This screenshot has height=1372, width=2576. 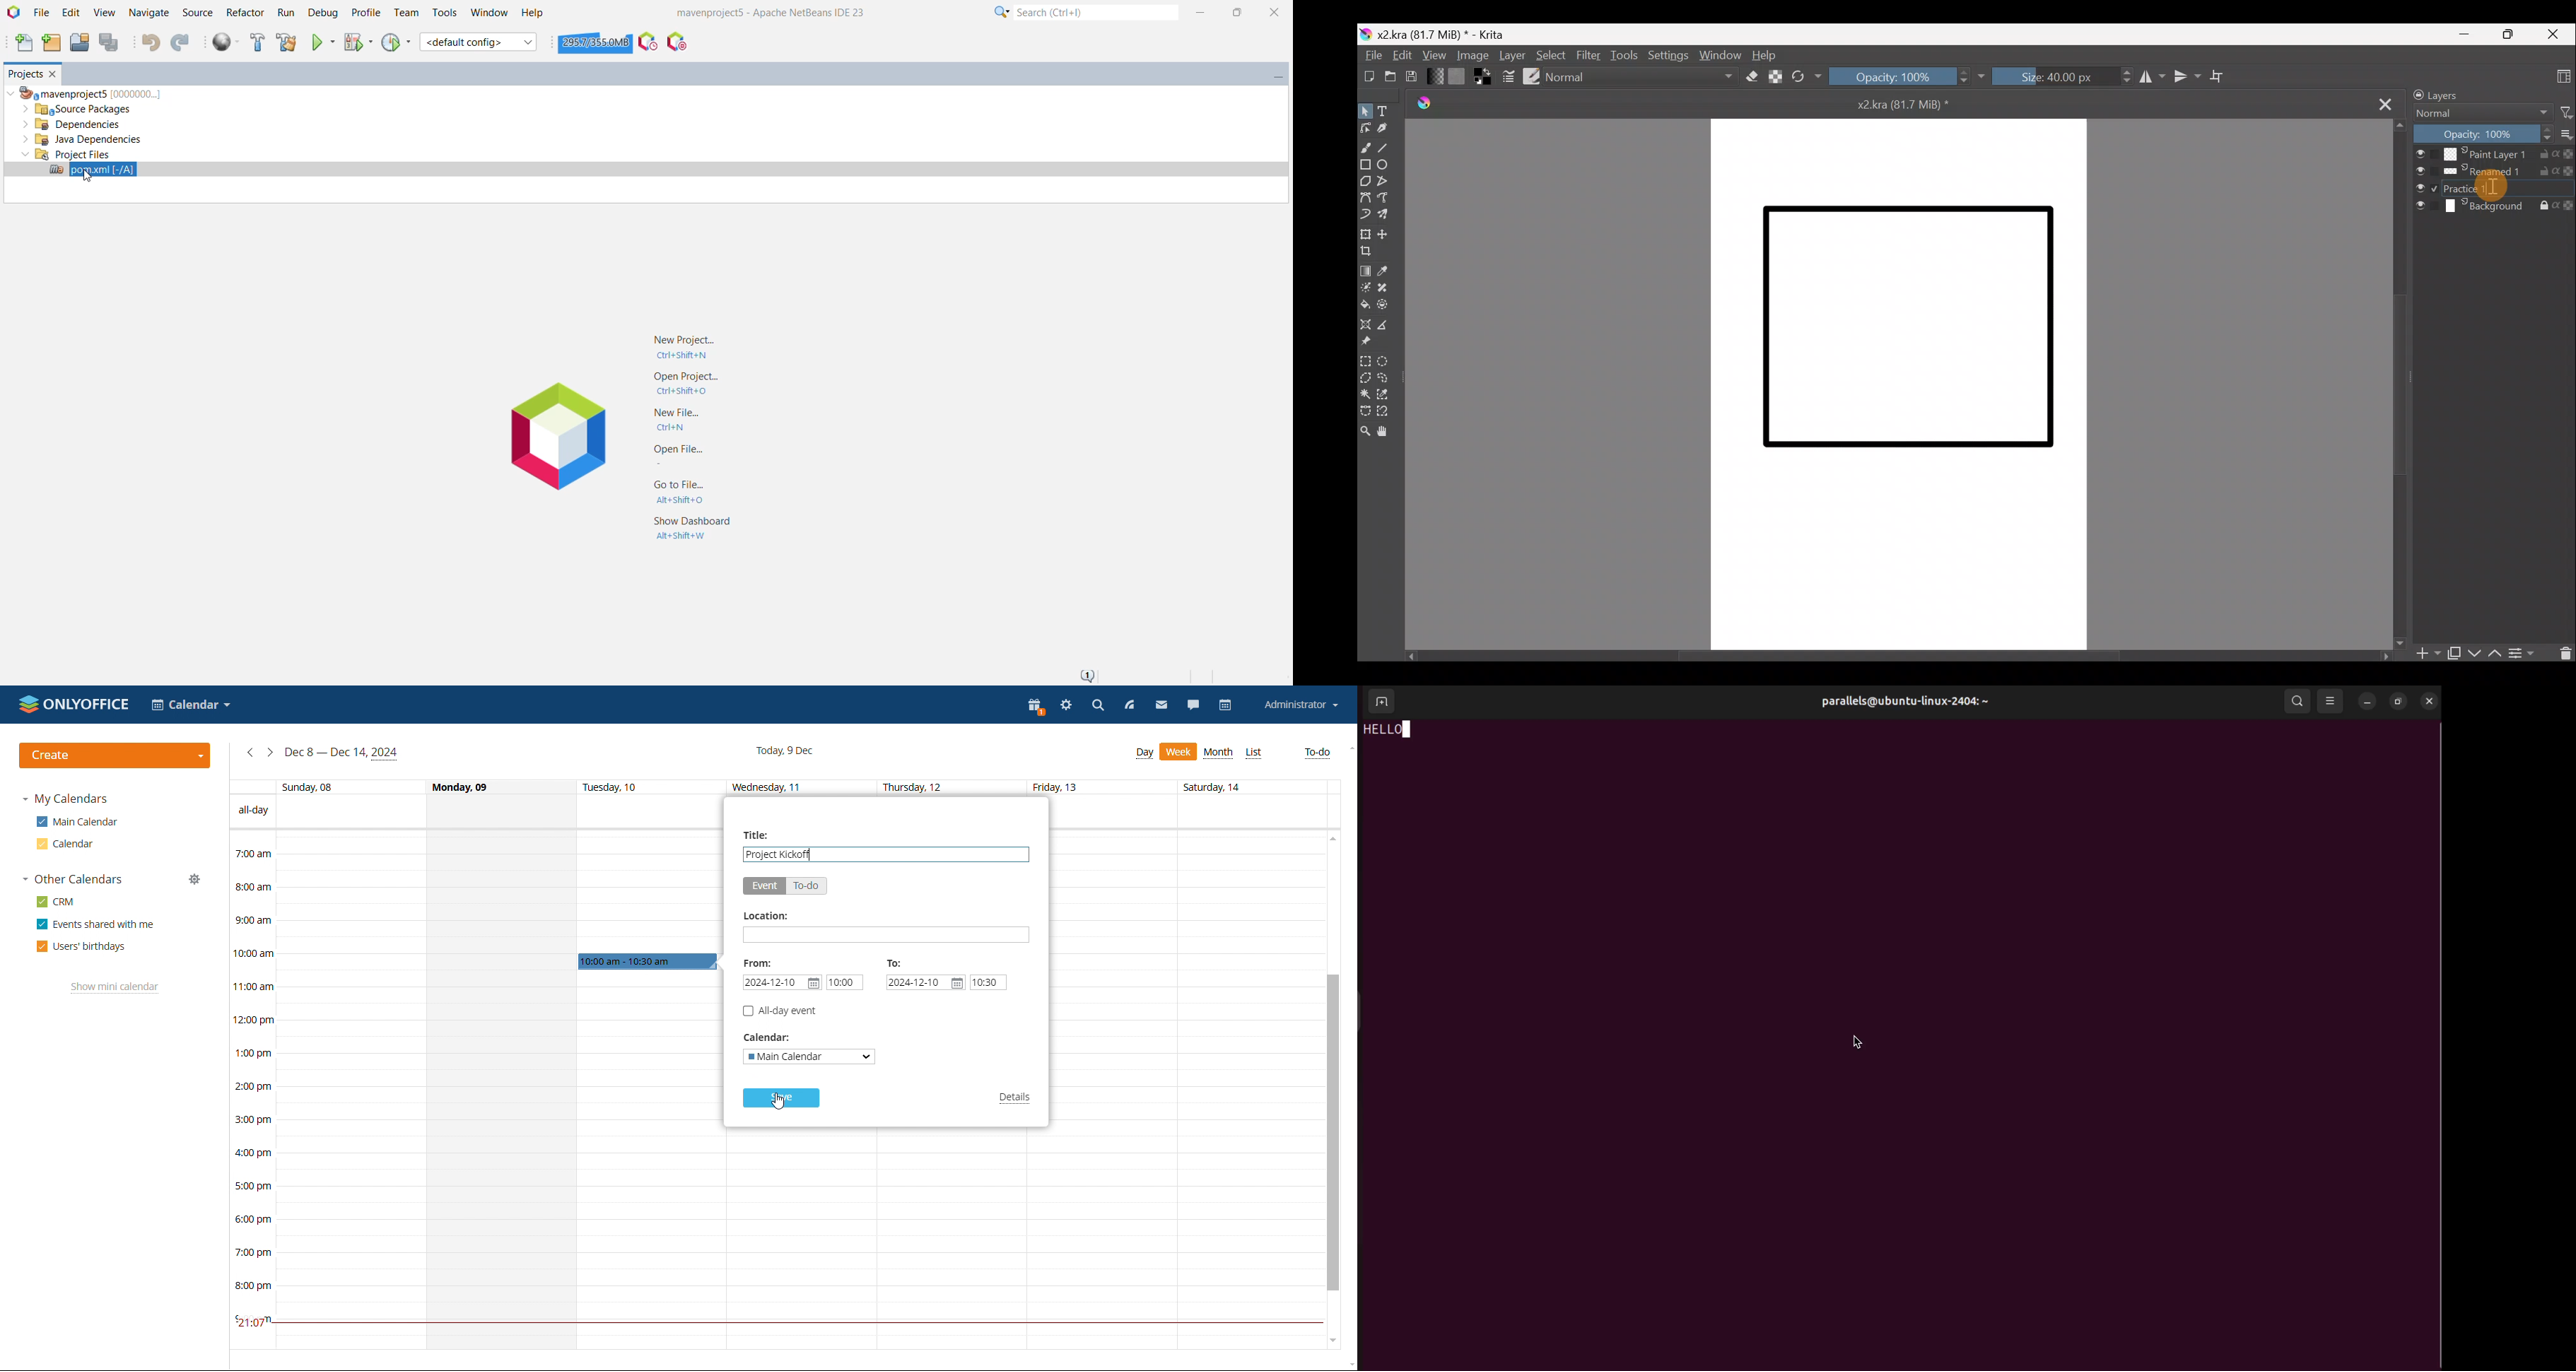 I want to click on users' birthdays, so click(x=81, y=946).